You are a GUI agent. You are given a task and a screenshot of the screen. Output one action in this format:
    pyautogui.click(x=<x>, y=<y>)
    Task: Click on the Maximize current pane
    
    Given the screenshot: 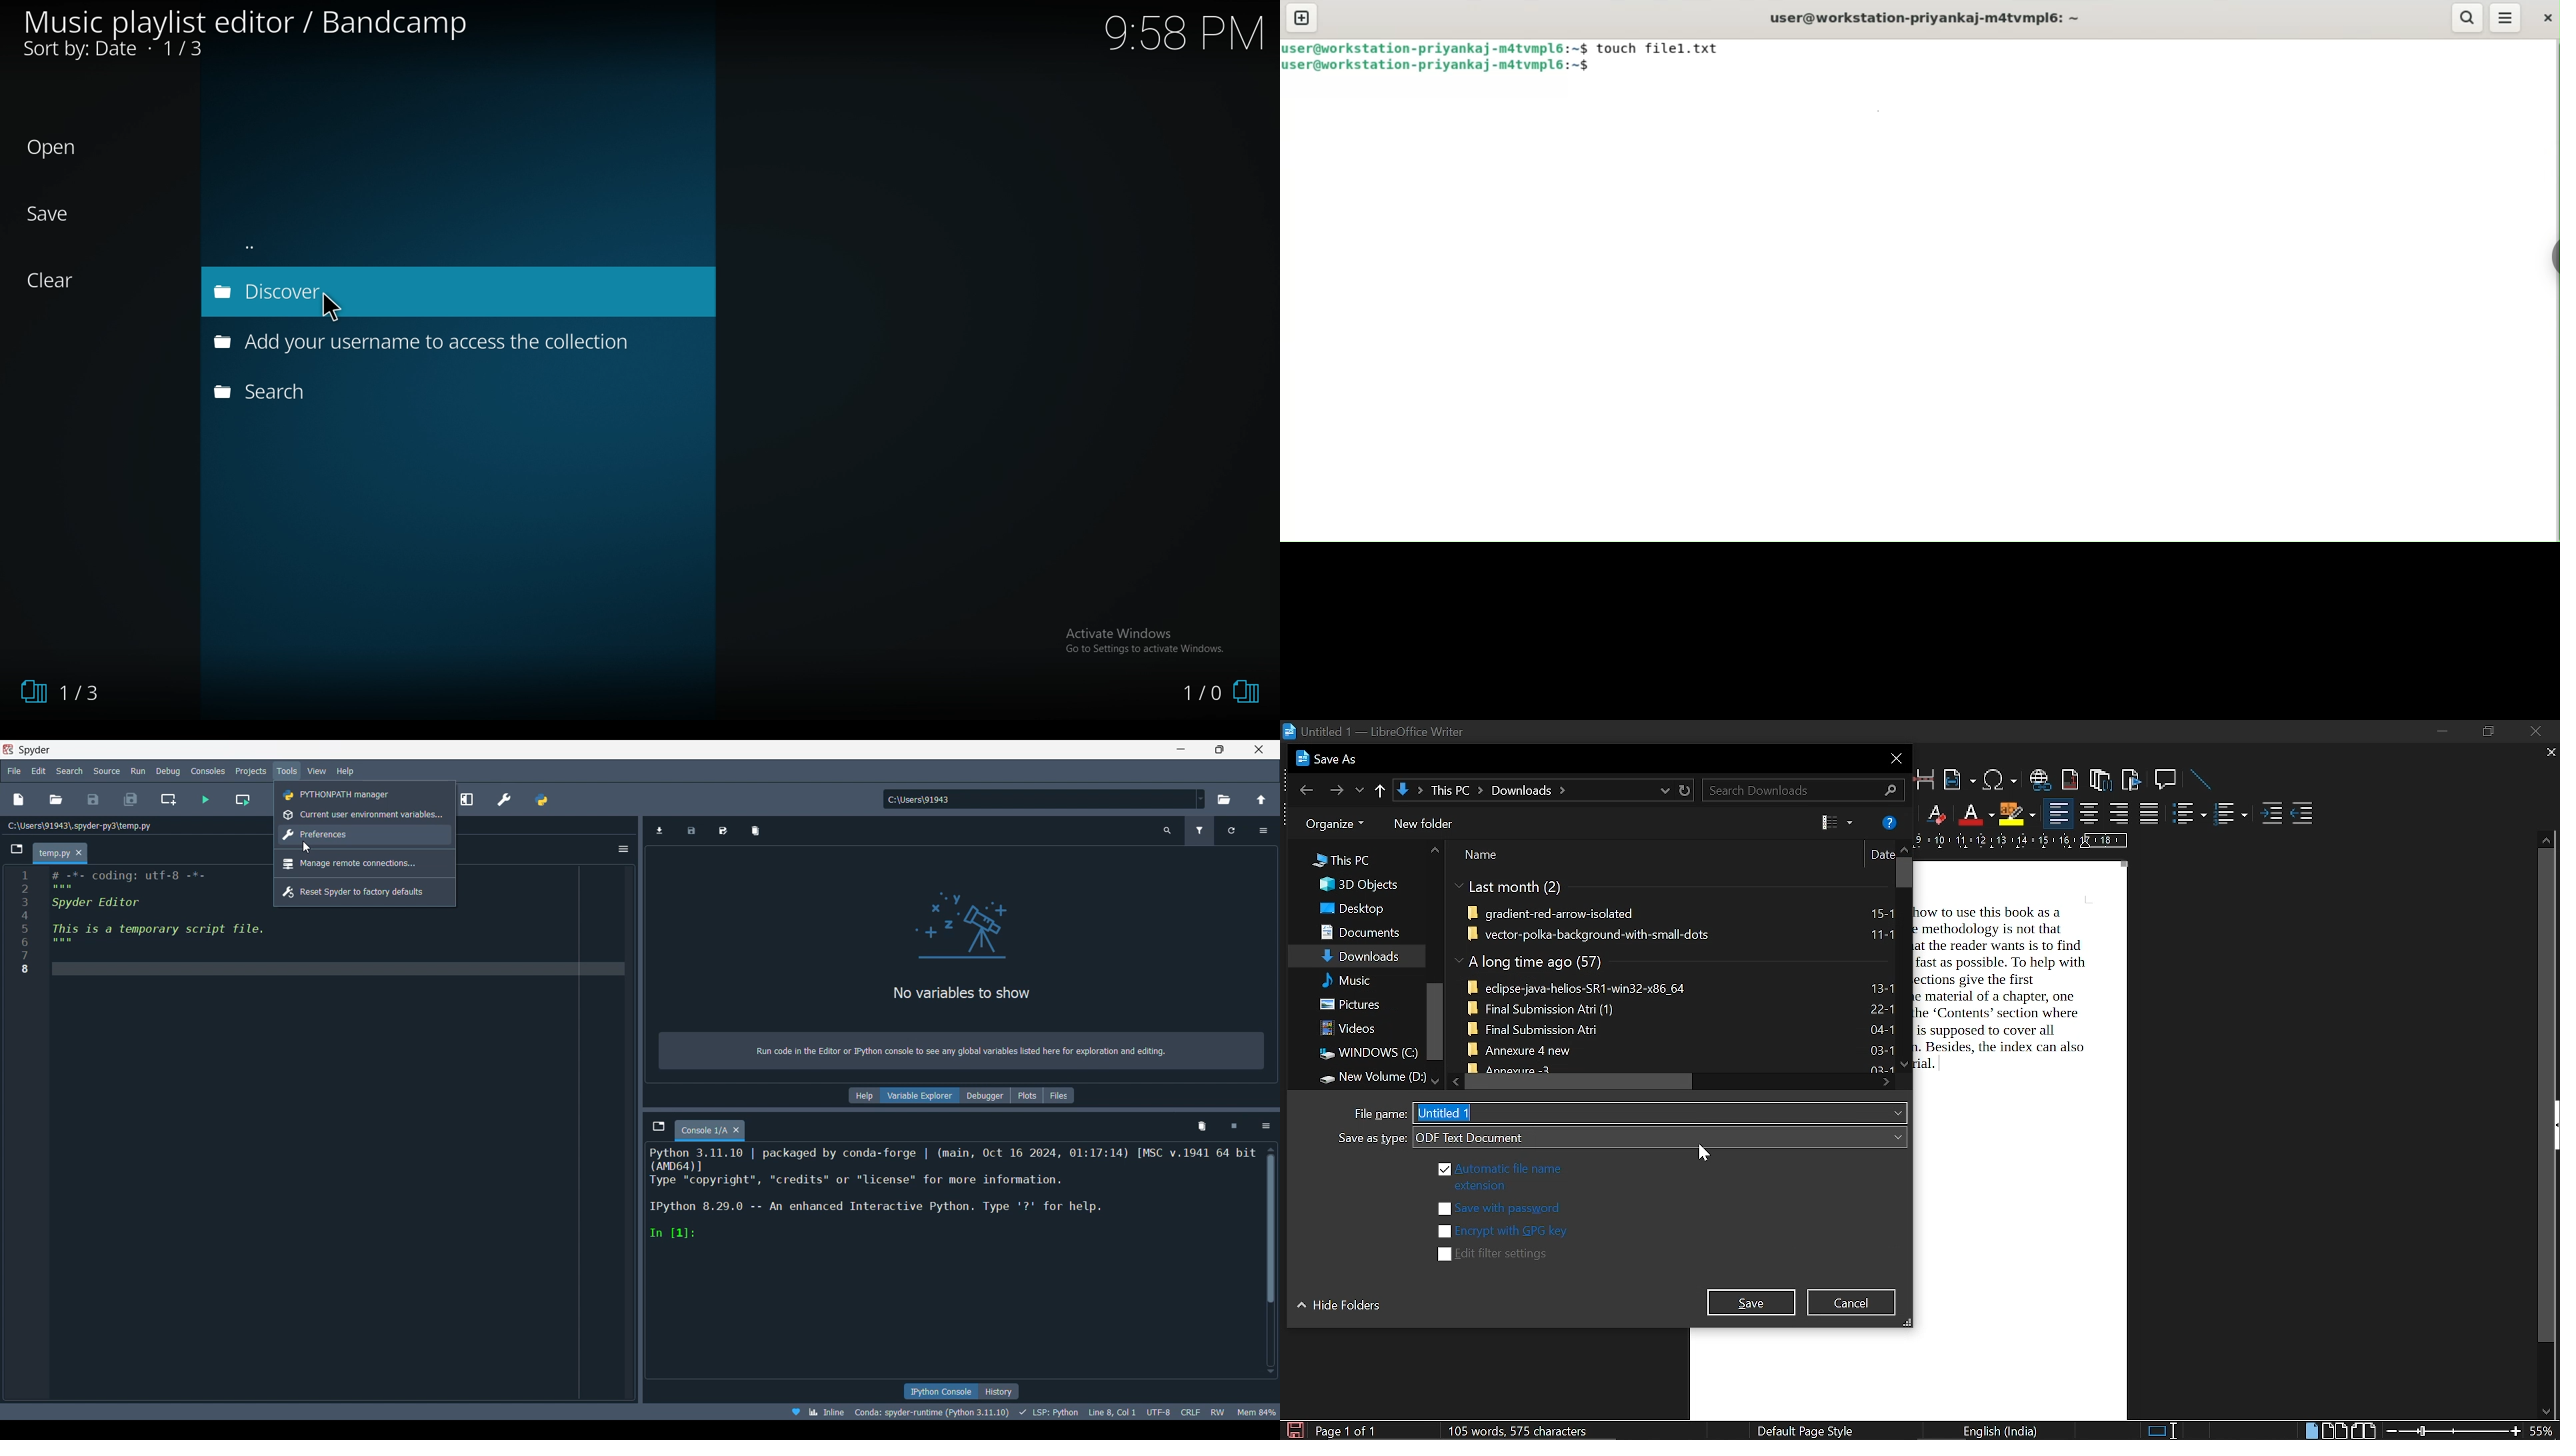 What is the action you would take?
    pyautogui.click(x=467, y=799)
    